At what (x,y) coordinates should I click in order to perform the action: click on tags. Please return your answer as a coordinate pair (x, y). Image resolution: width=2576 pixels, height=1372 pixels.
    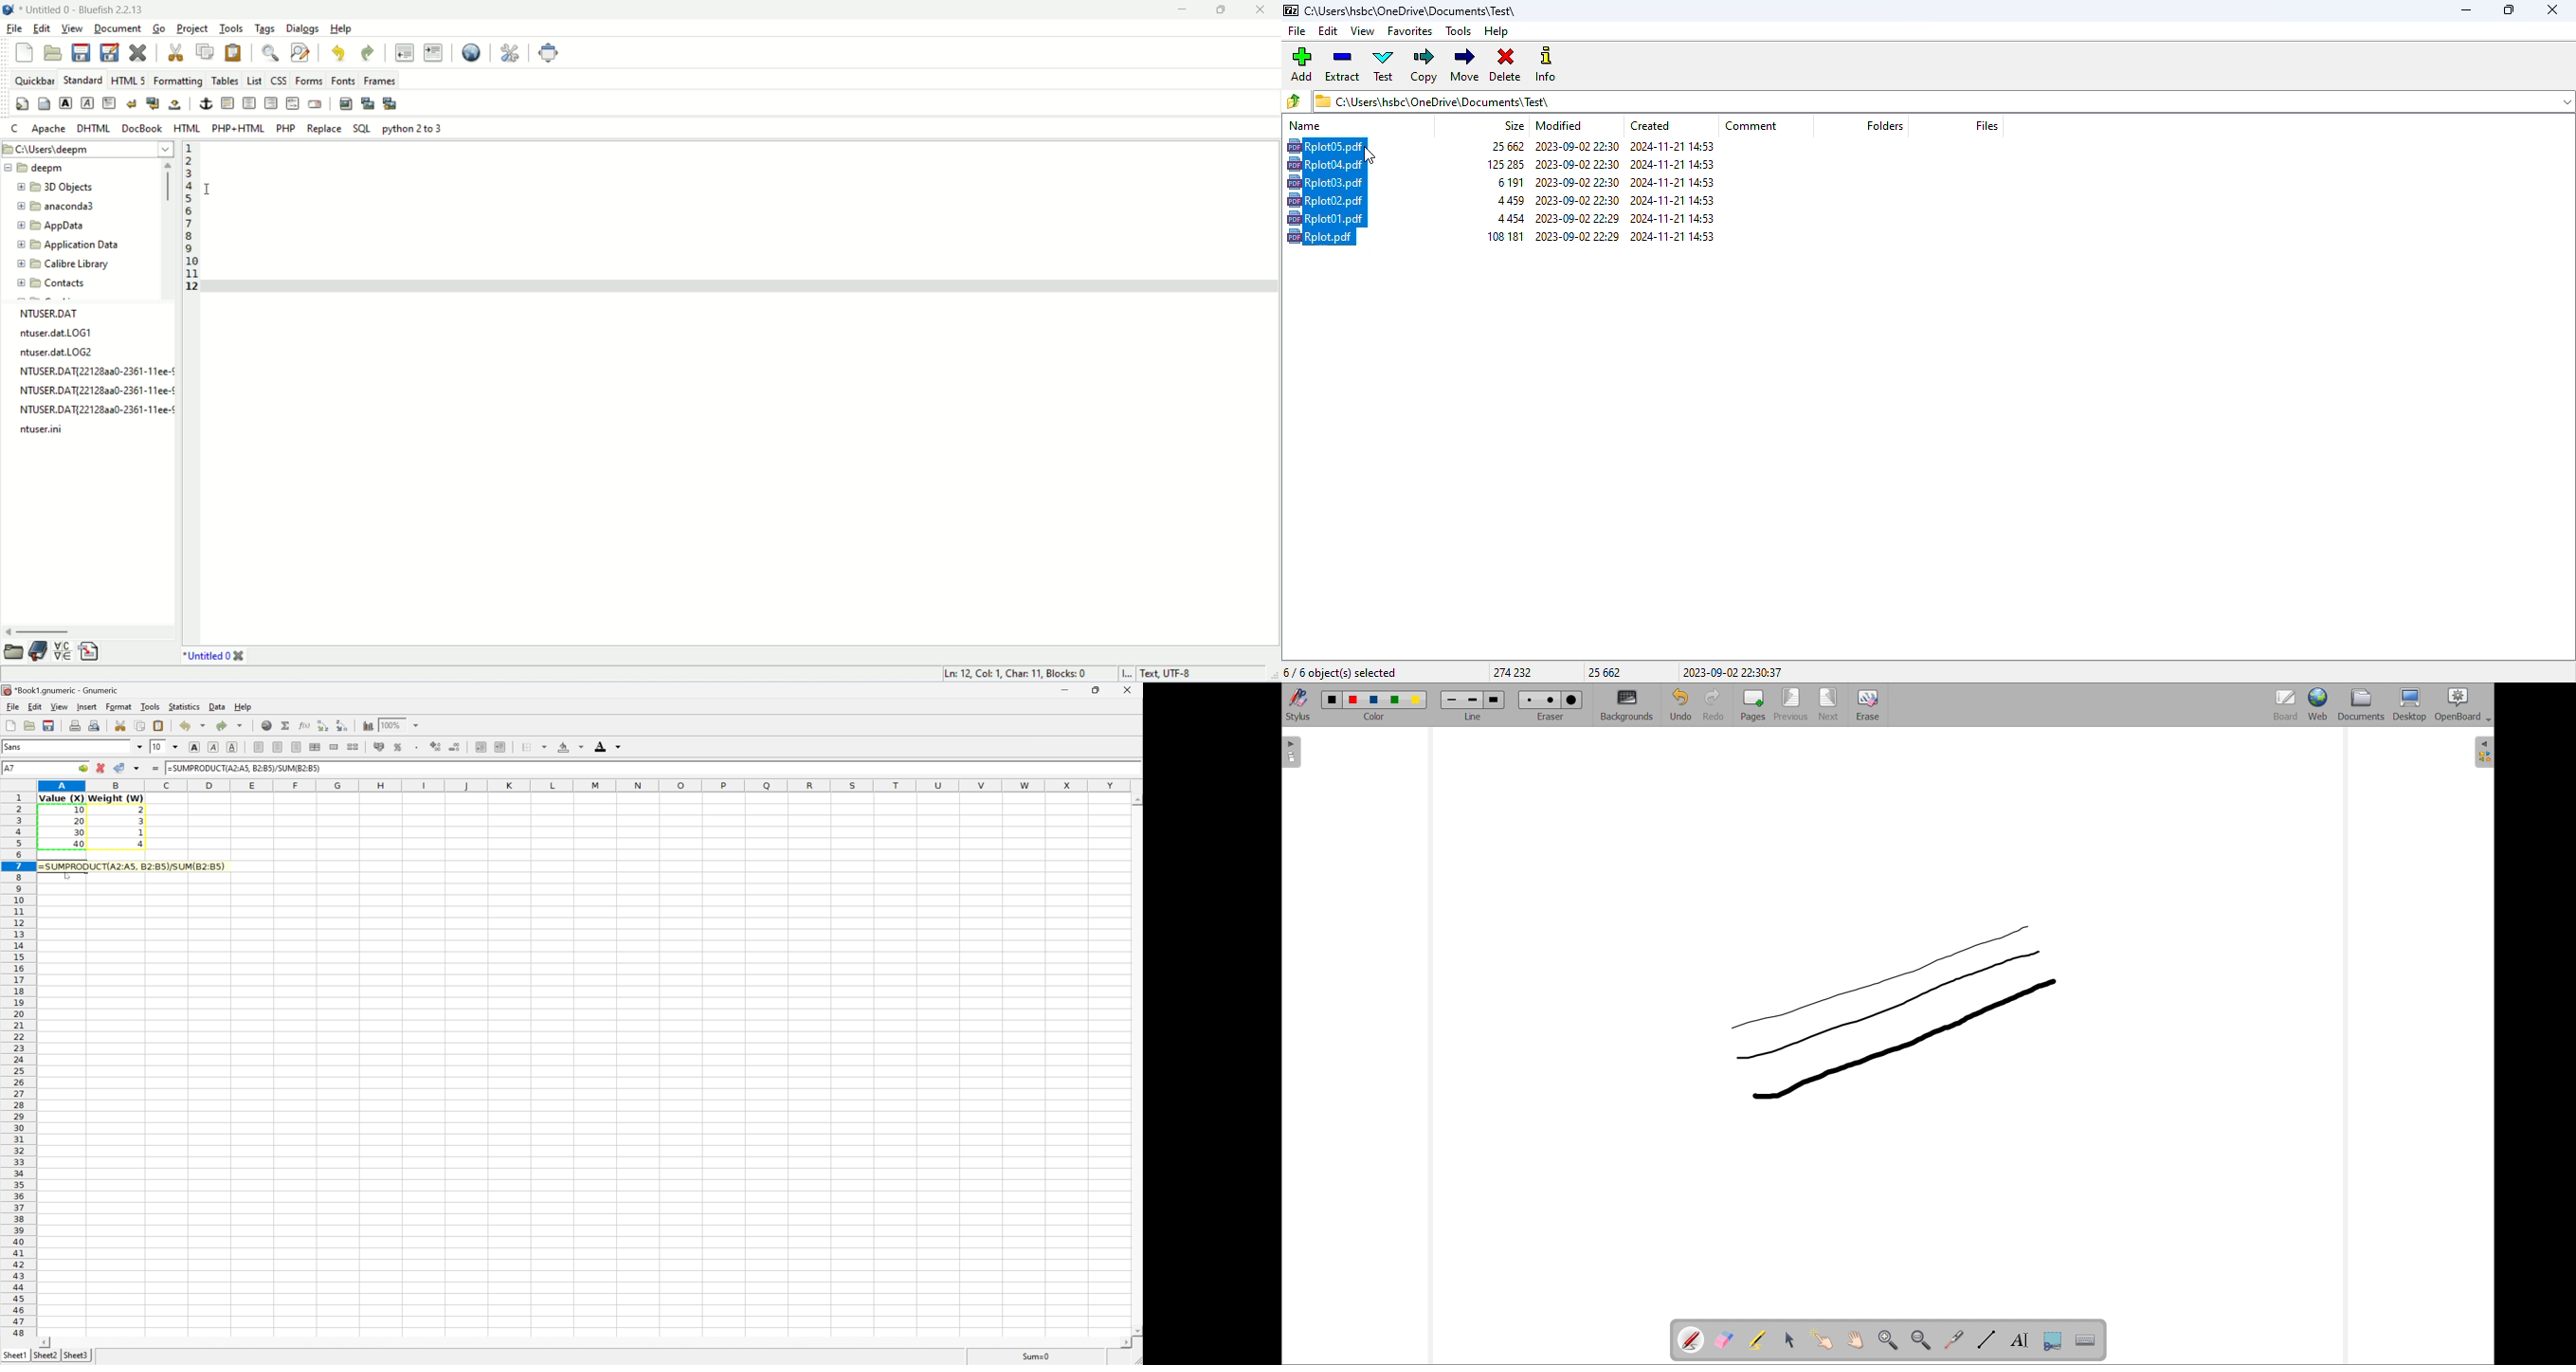
    Looking at the image, I should click on (266, 29).